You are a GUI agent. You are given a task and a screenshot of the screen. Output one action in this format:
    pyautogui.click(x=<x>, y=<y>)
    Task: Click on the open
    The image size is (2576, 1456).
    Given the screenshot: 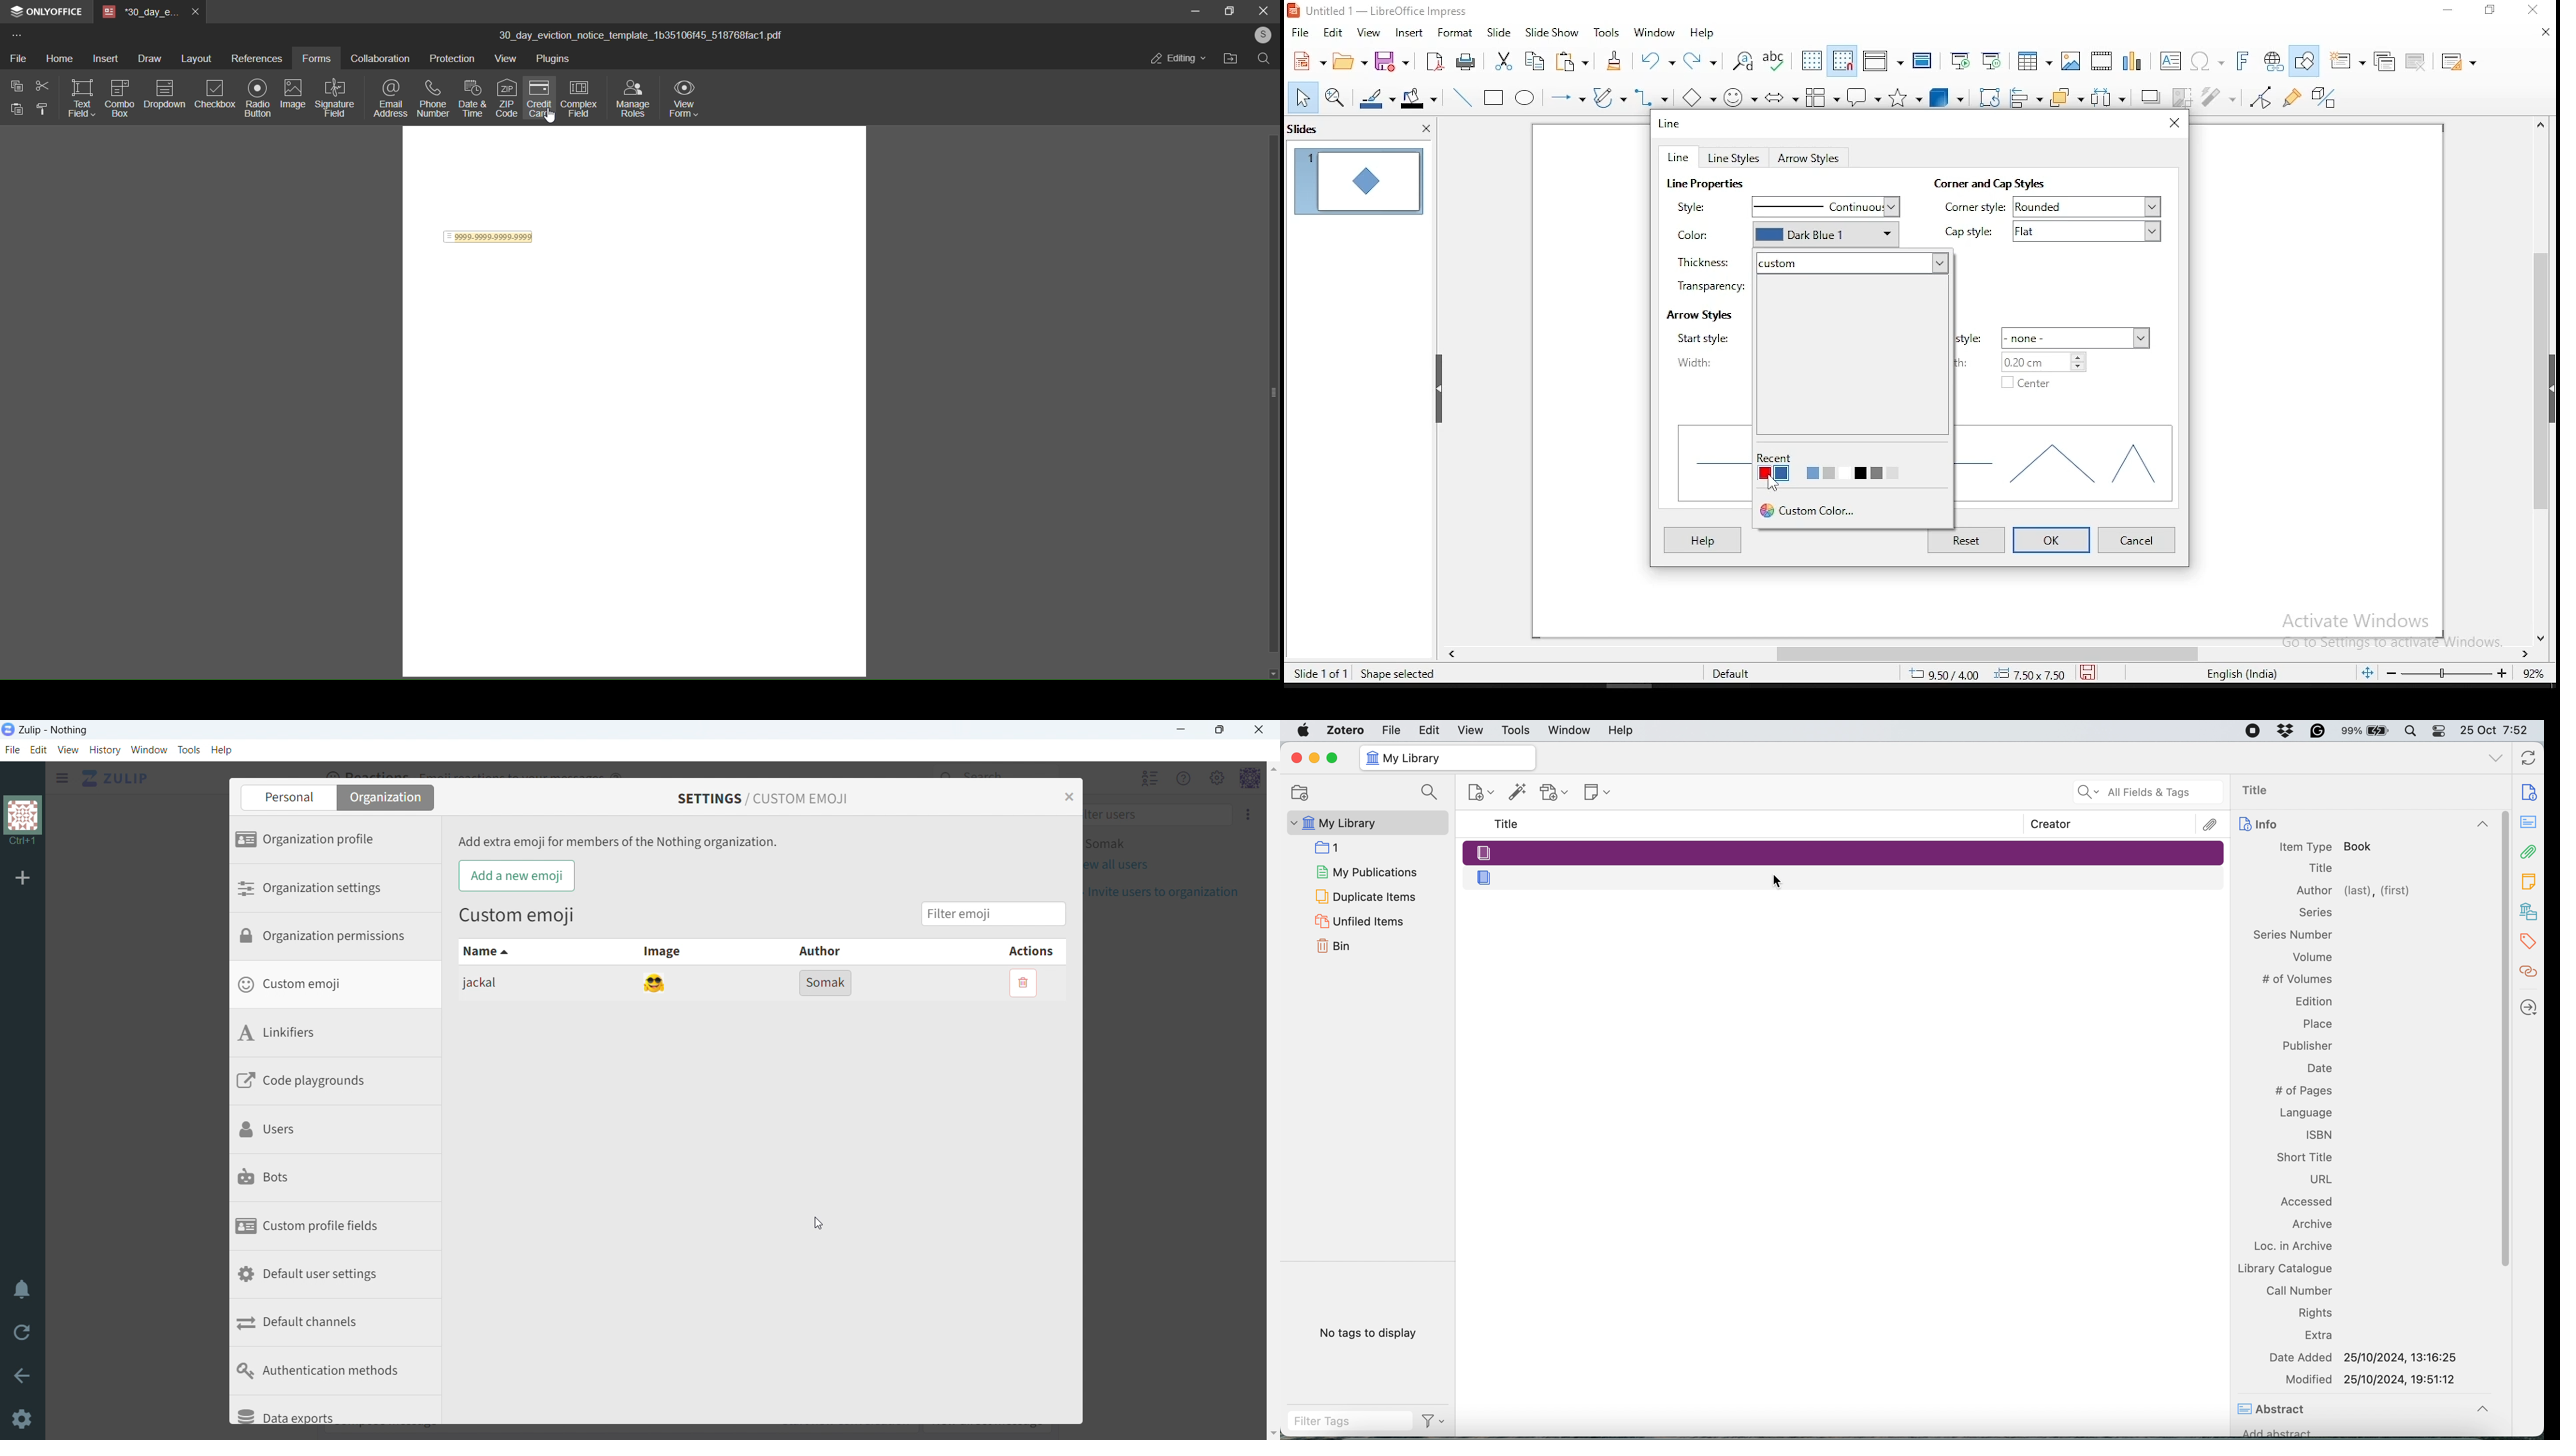 What is the action you would take?
    pyautogui.click(x=1348, y=61)
    